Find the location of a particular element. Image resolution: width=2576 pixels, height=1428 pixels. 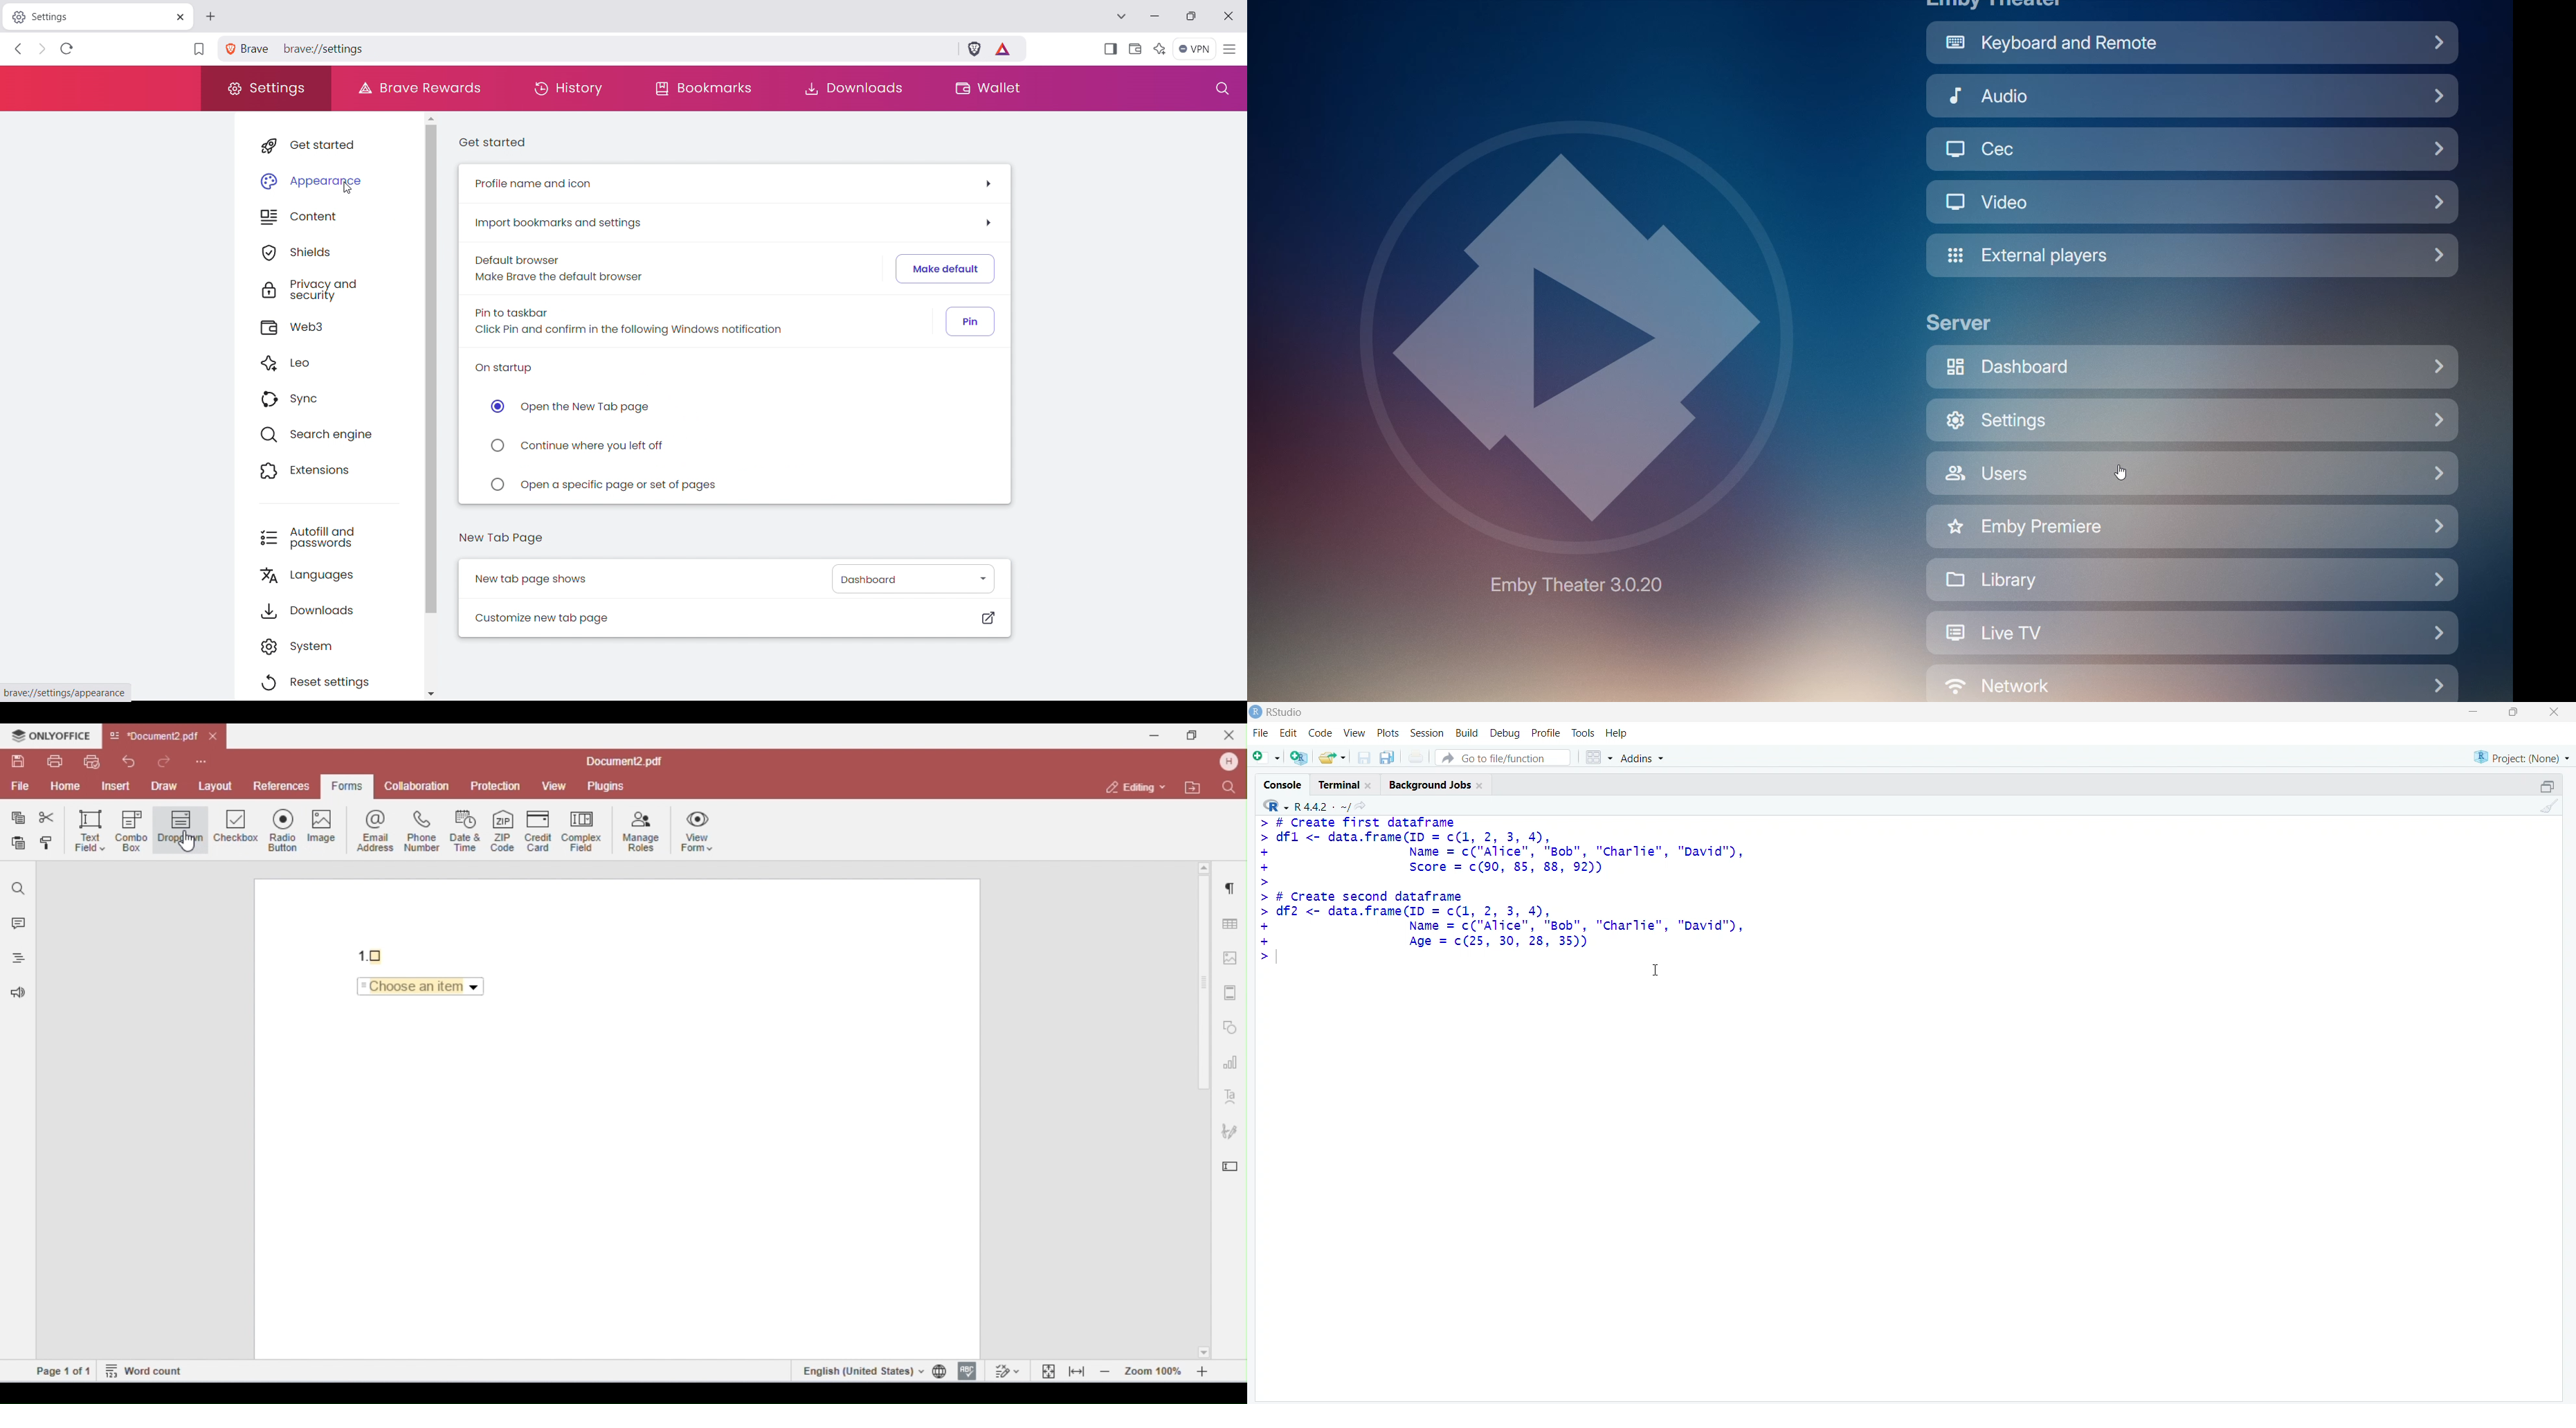

RStudio is located at coordinates (1287, 712).